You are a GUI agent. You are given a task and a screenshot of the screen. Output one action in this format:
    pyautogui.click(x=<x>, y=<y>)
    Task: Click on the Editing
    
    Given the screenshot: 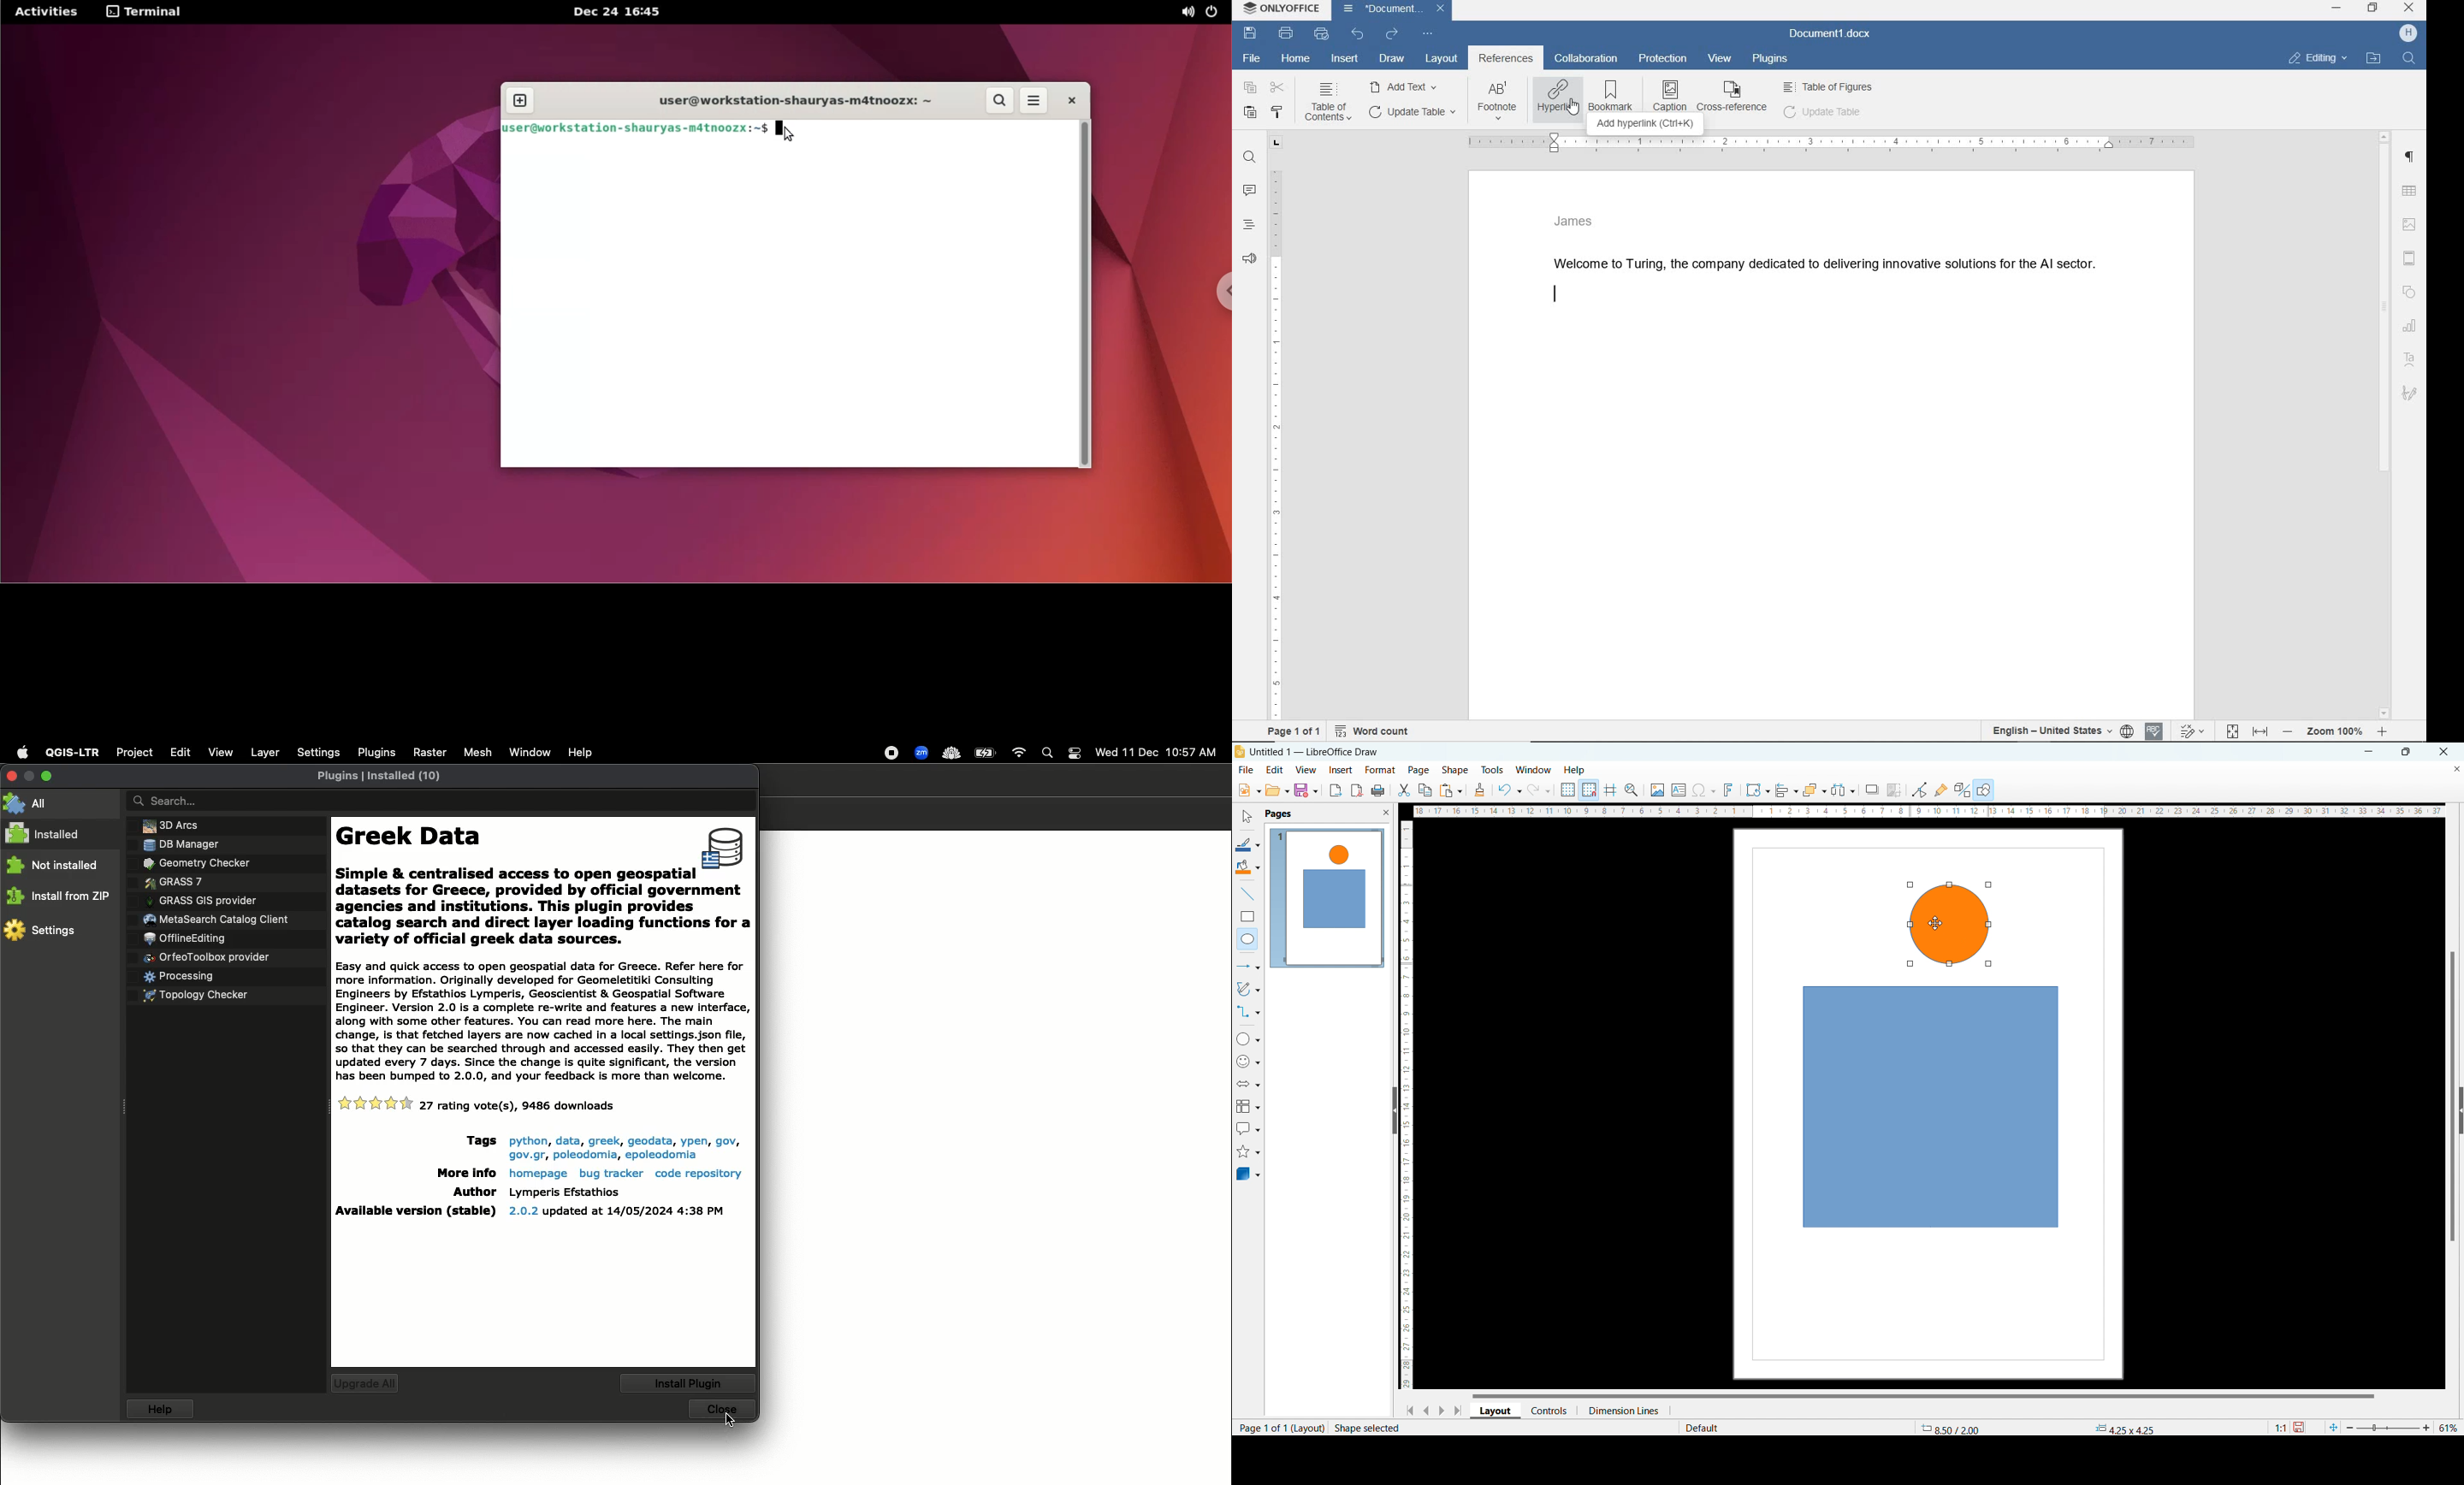 What is the action you would take?
    pyautogui.click(x=2325, y=57)
    